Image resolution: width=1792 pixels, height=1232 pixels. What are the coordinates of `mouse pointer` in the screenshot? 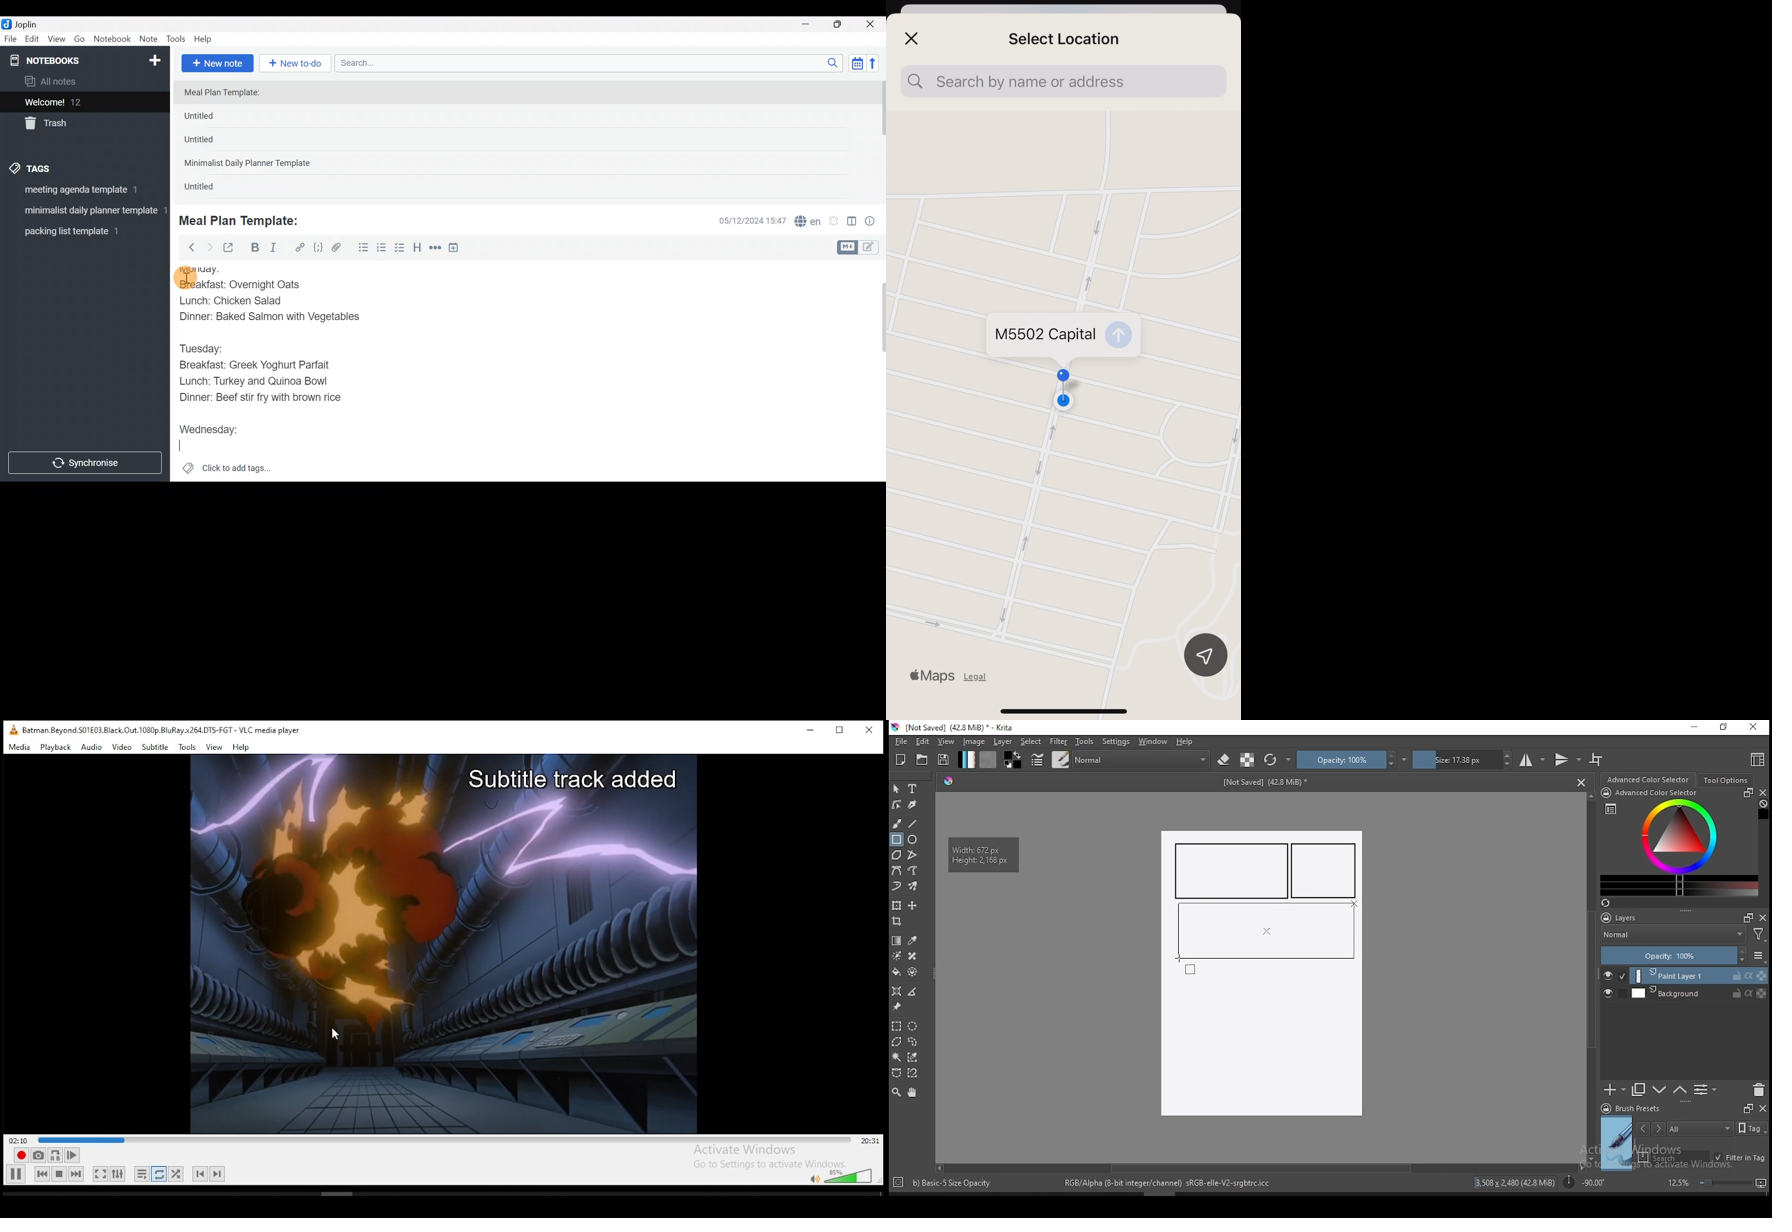 It's located at (1353, 904).